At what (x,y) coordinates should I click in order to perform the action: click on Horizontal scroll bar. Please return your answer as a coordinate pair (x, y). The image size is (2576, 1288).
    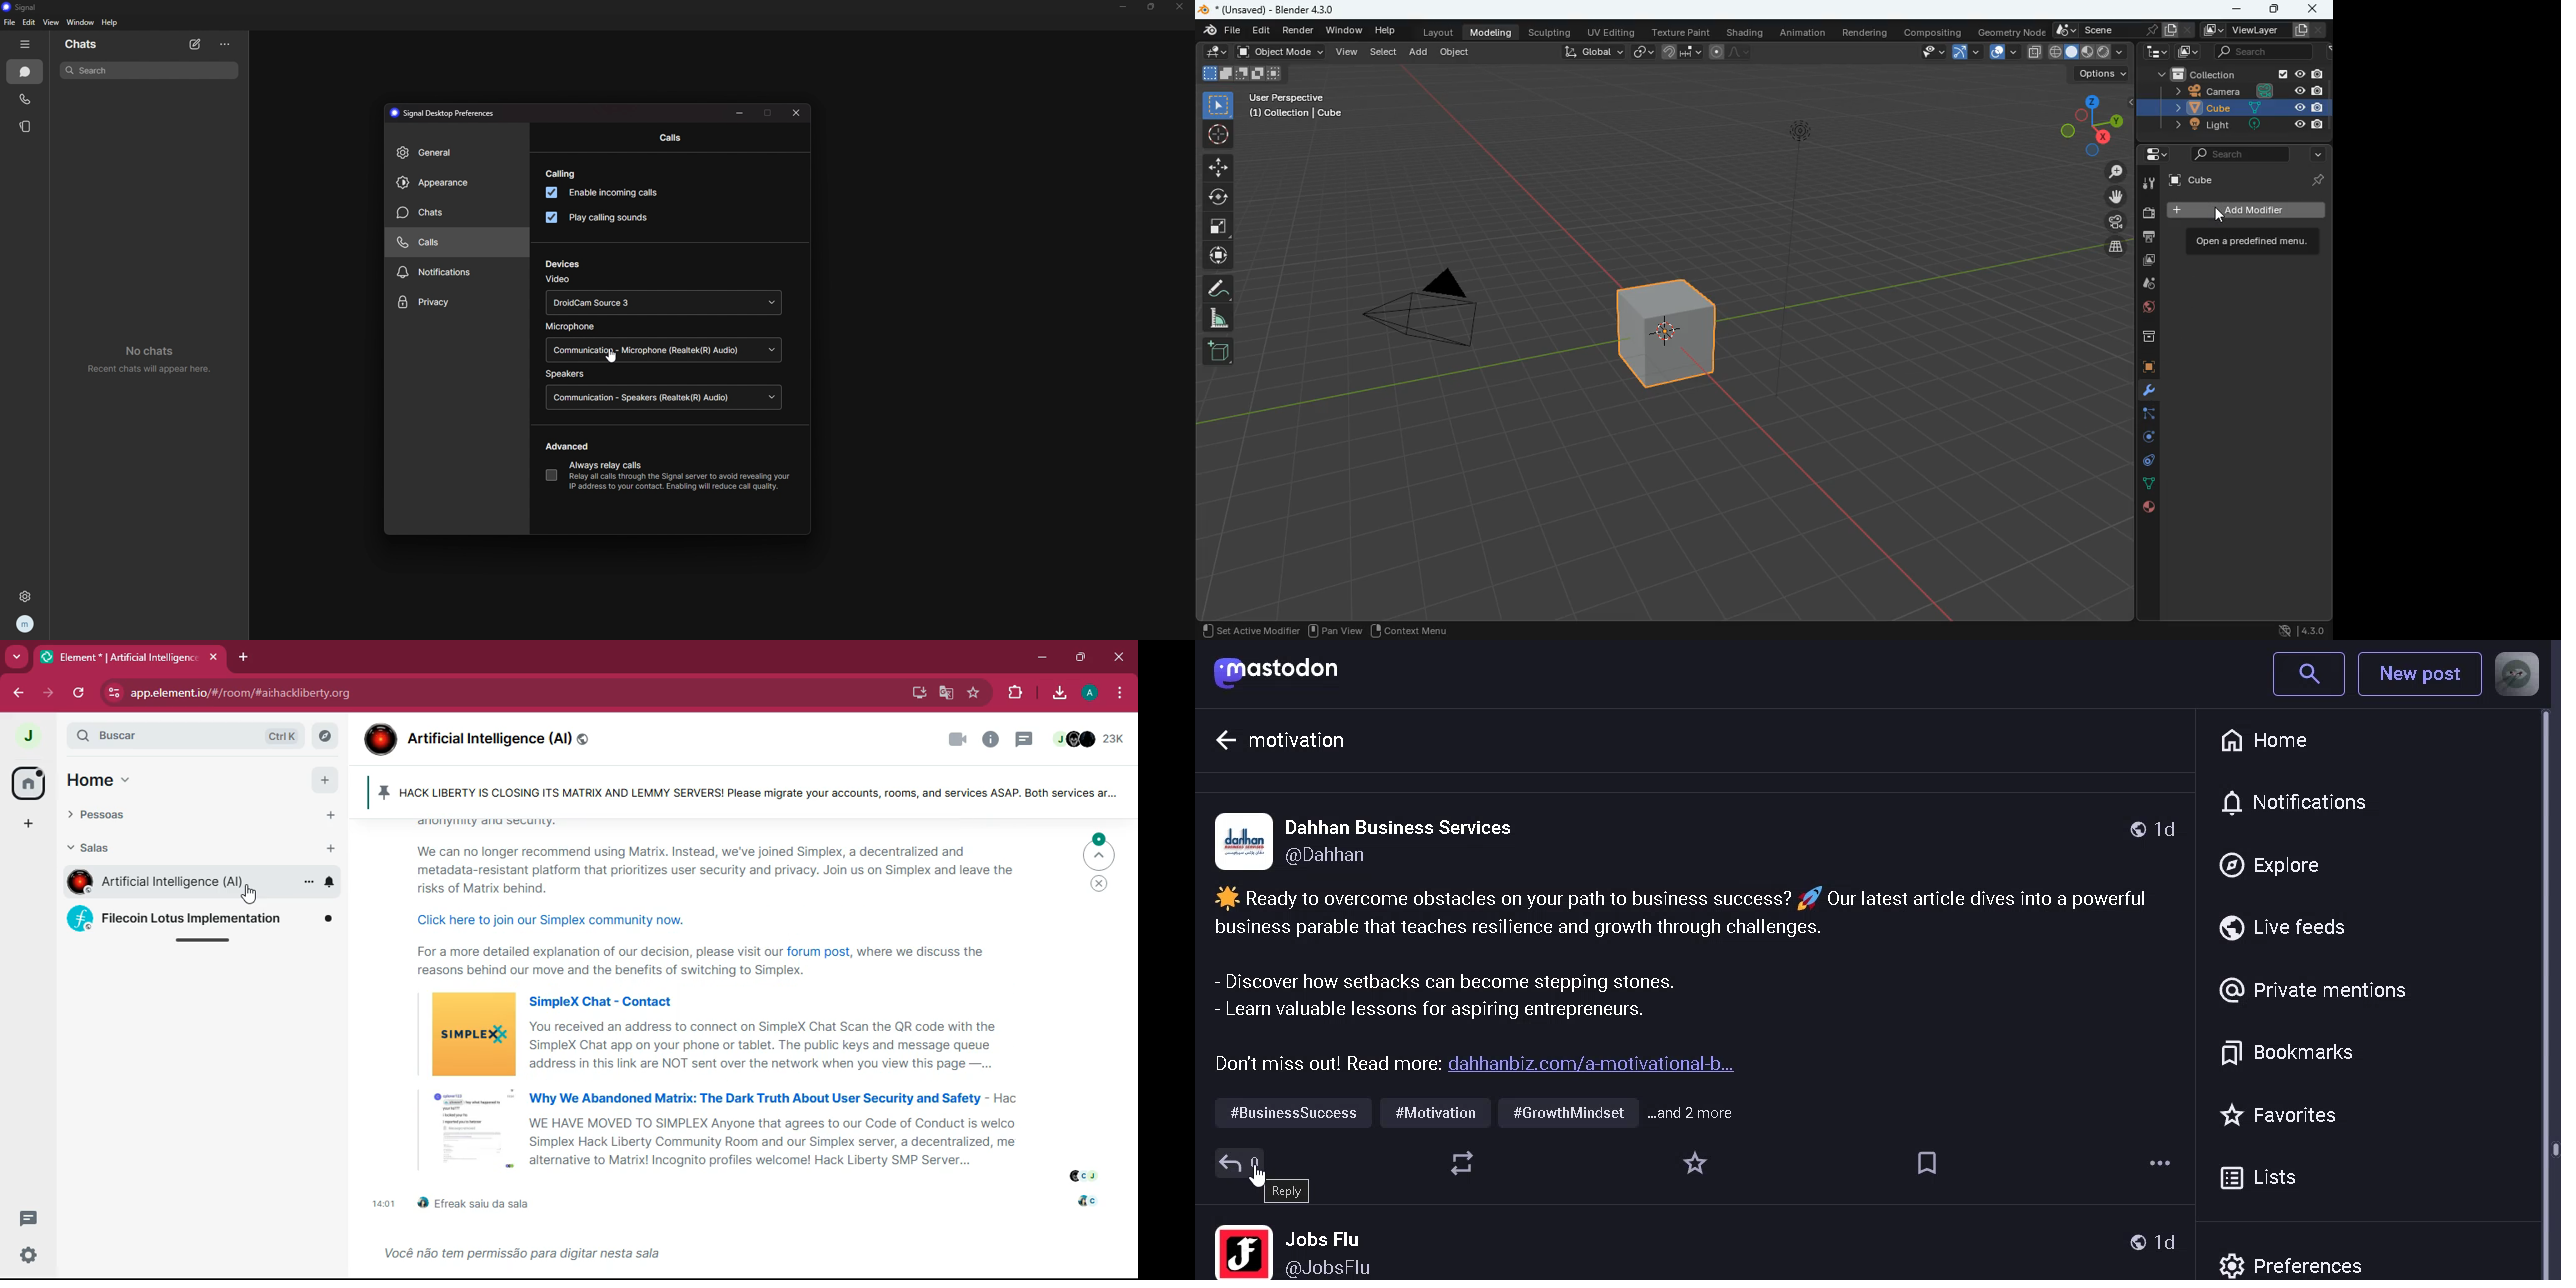
    Looking at the image, I should click on (208, 944).